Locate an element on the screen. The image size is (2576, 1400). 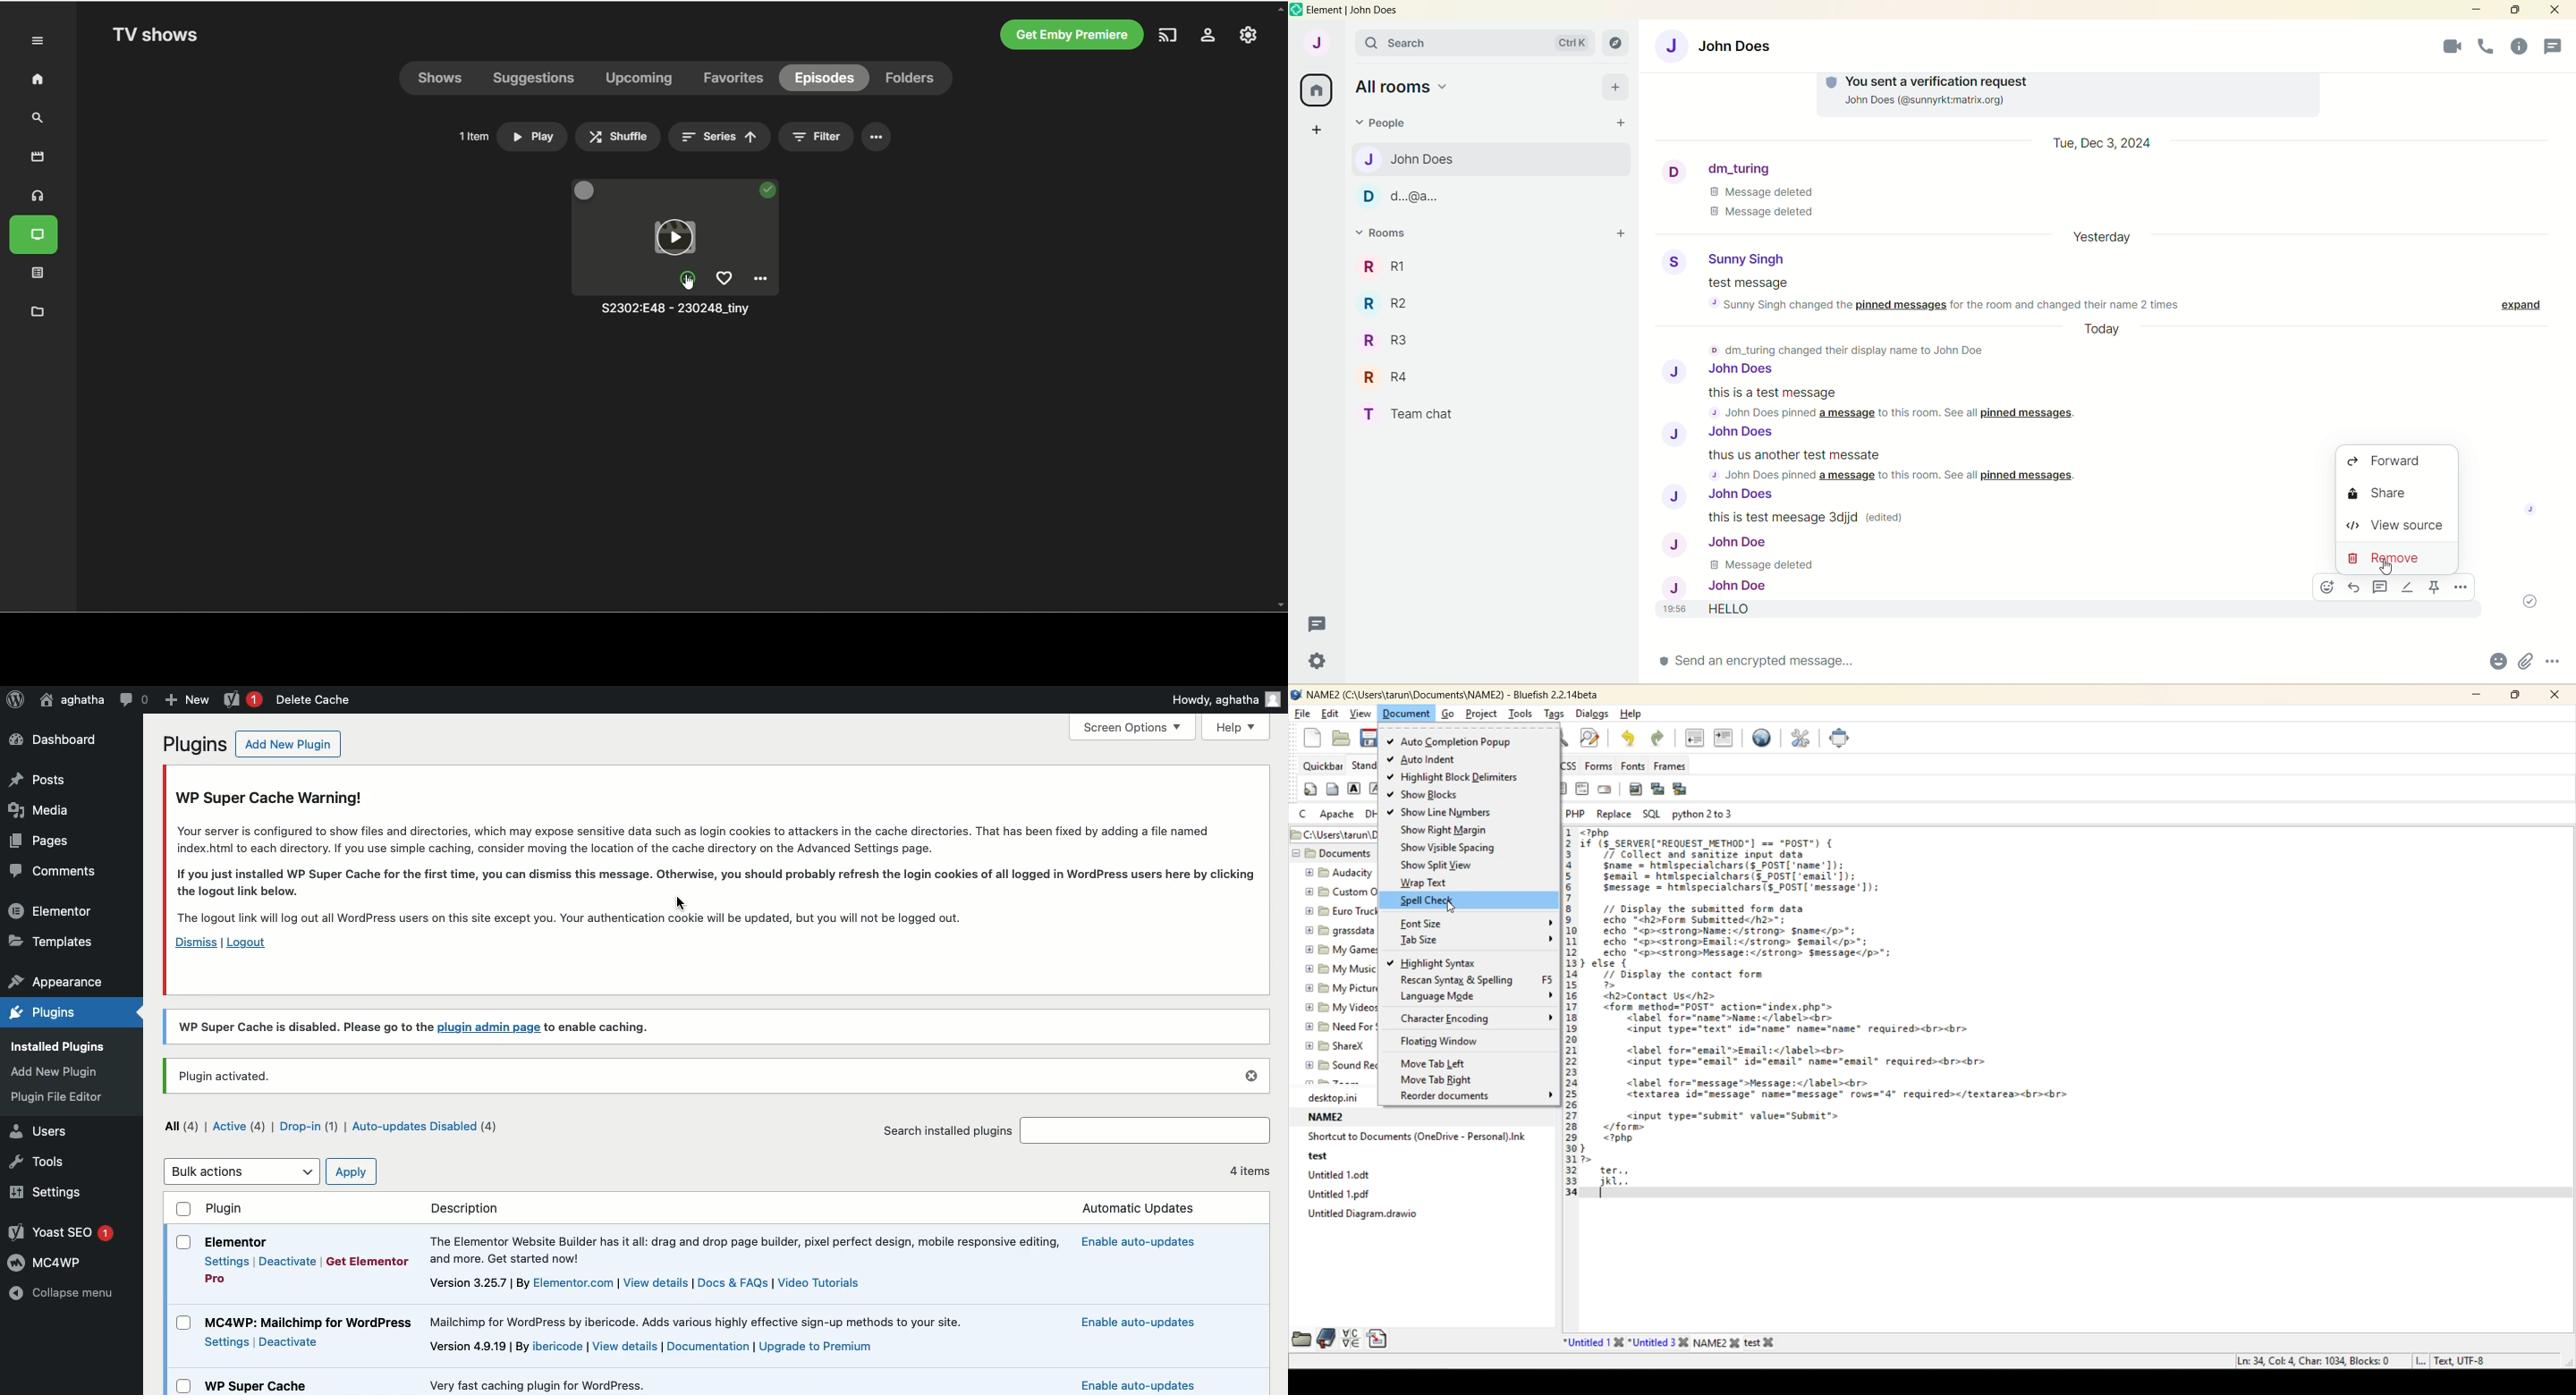
send an encrypted message... is located at coordinates (1764, 667).